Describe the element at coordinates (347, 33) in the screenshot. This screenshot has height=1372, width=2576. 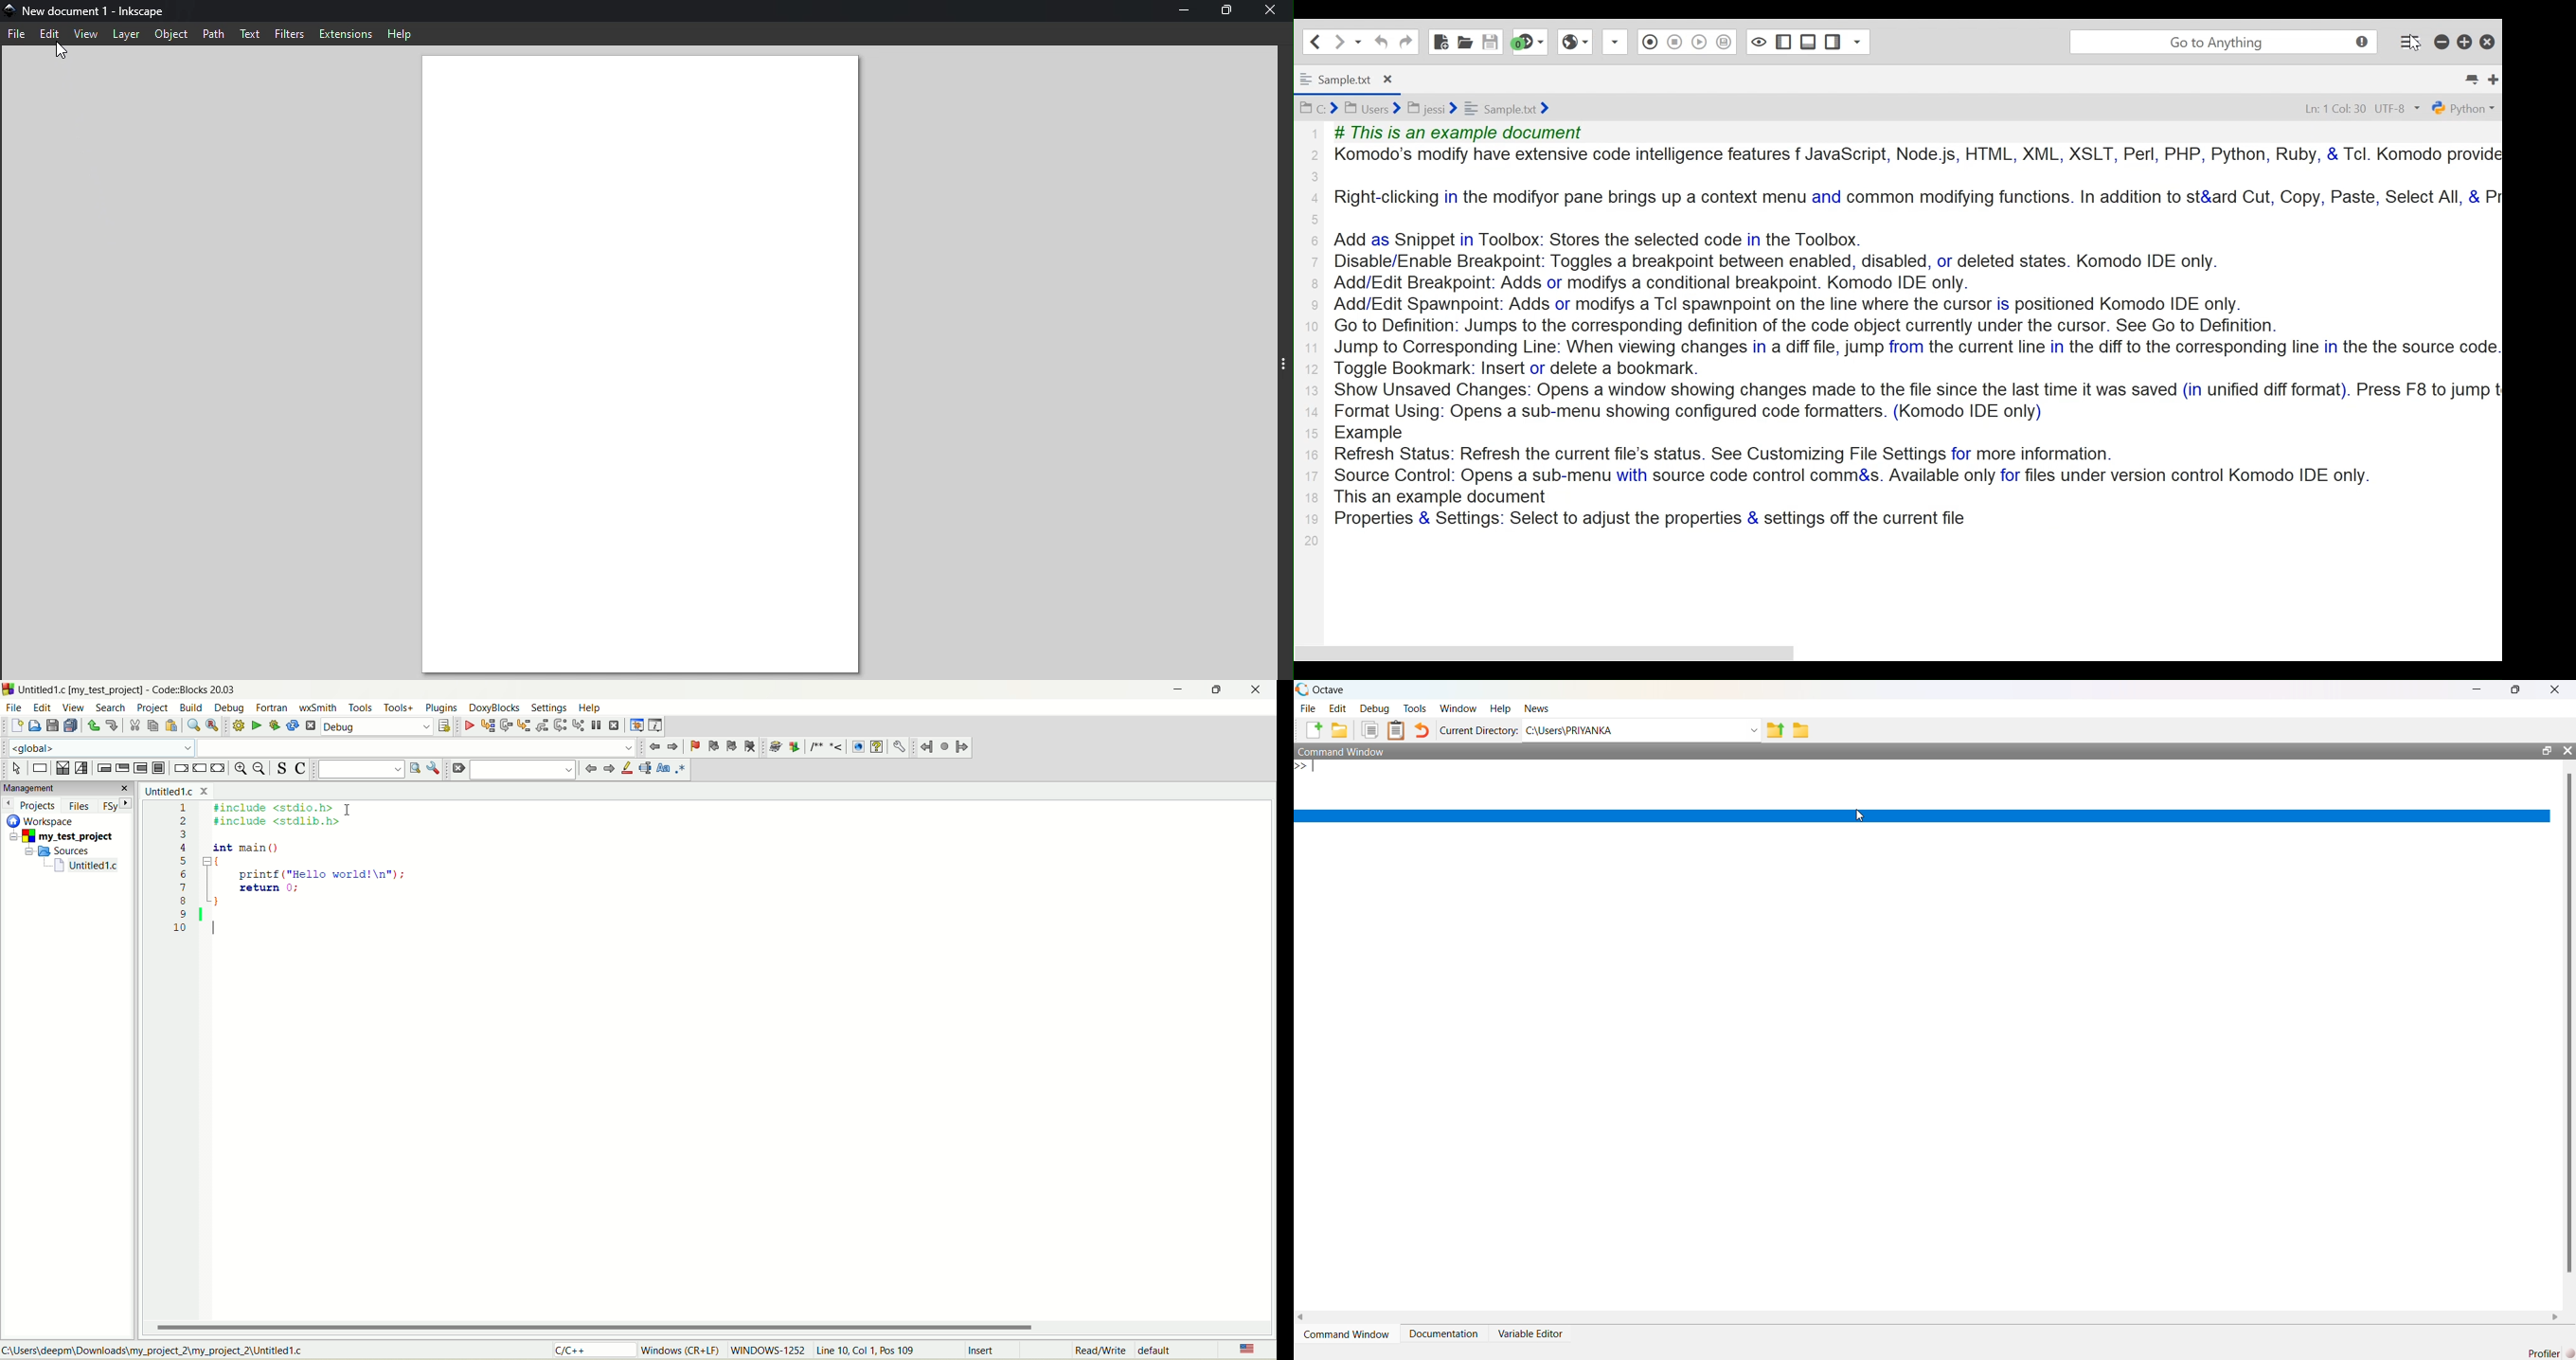
I see `Extensions` at that location.